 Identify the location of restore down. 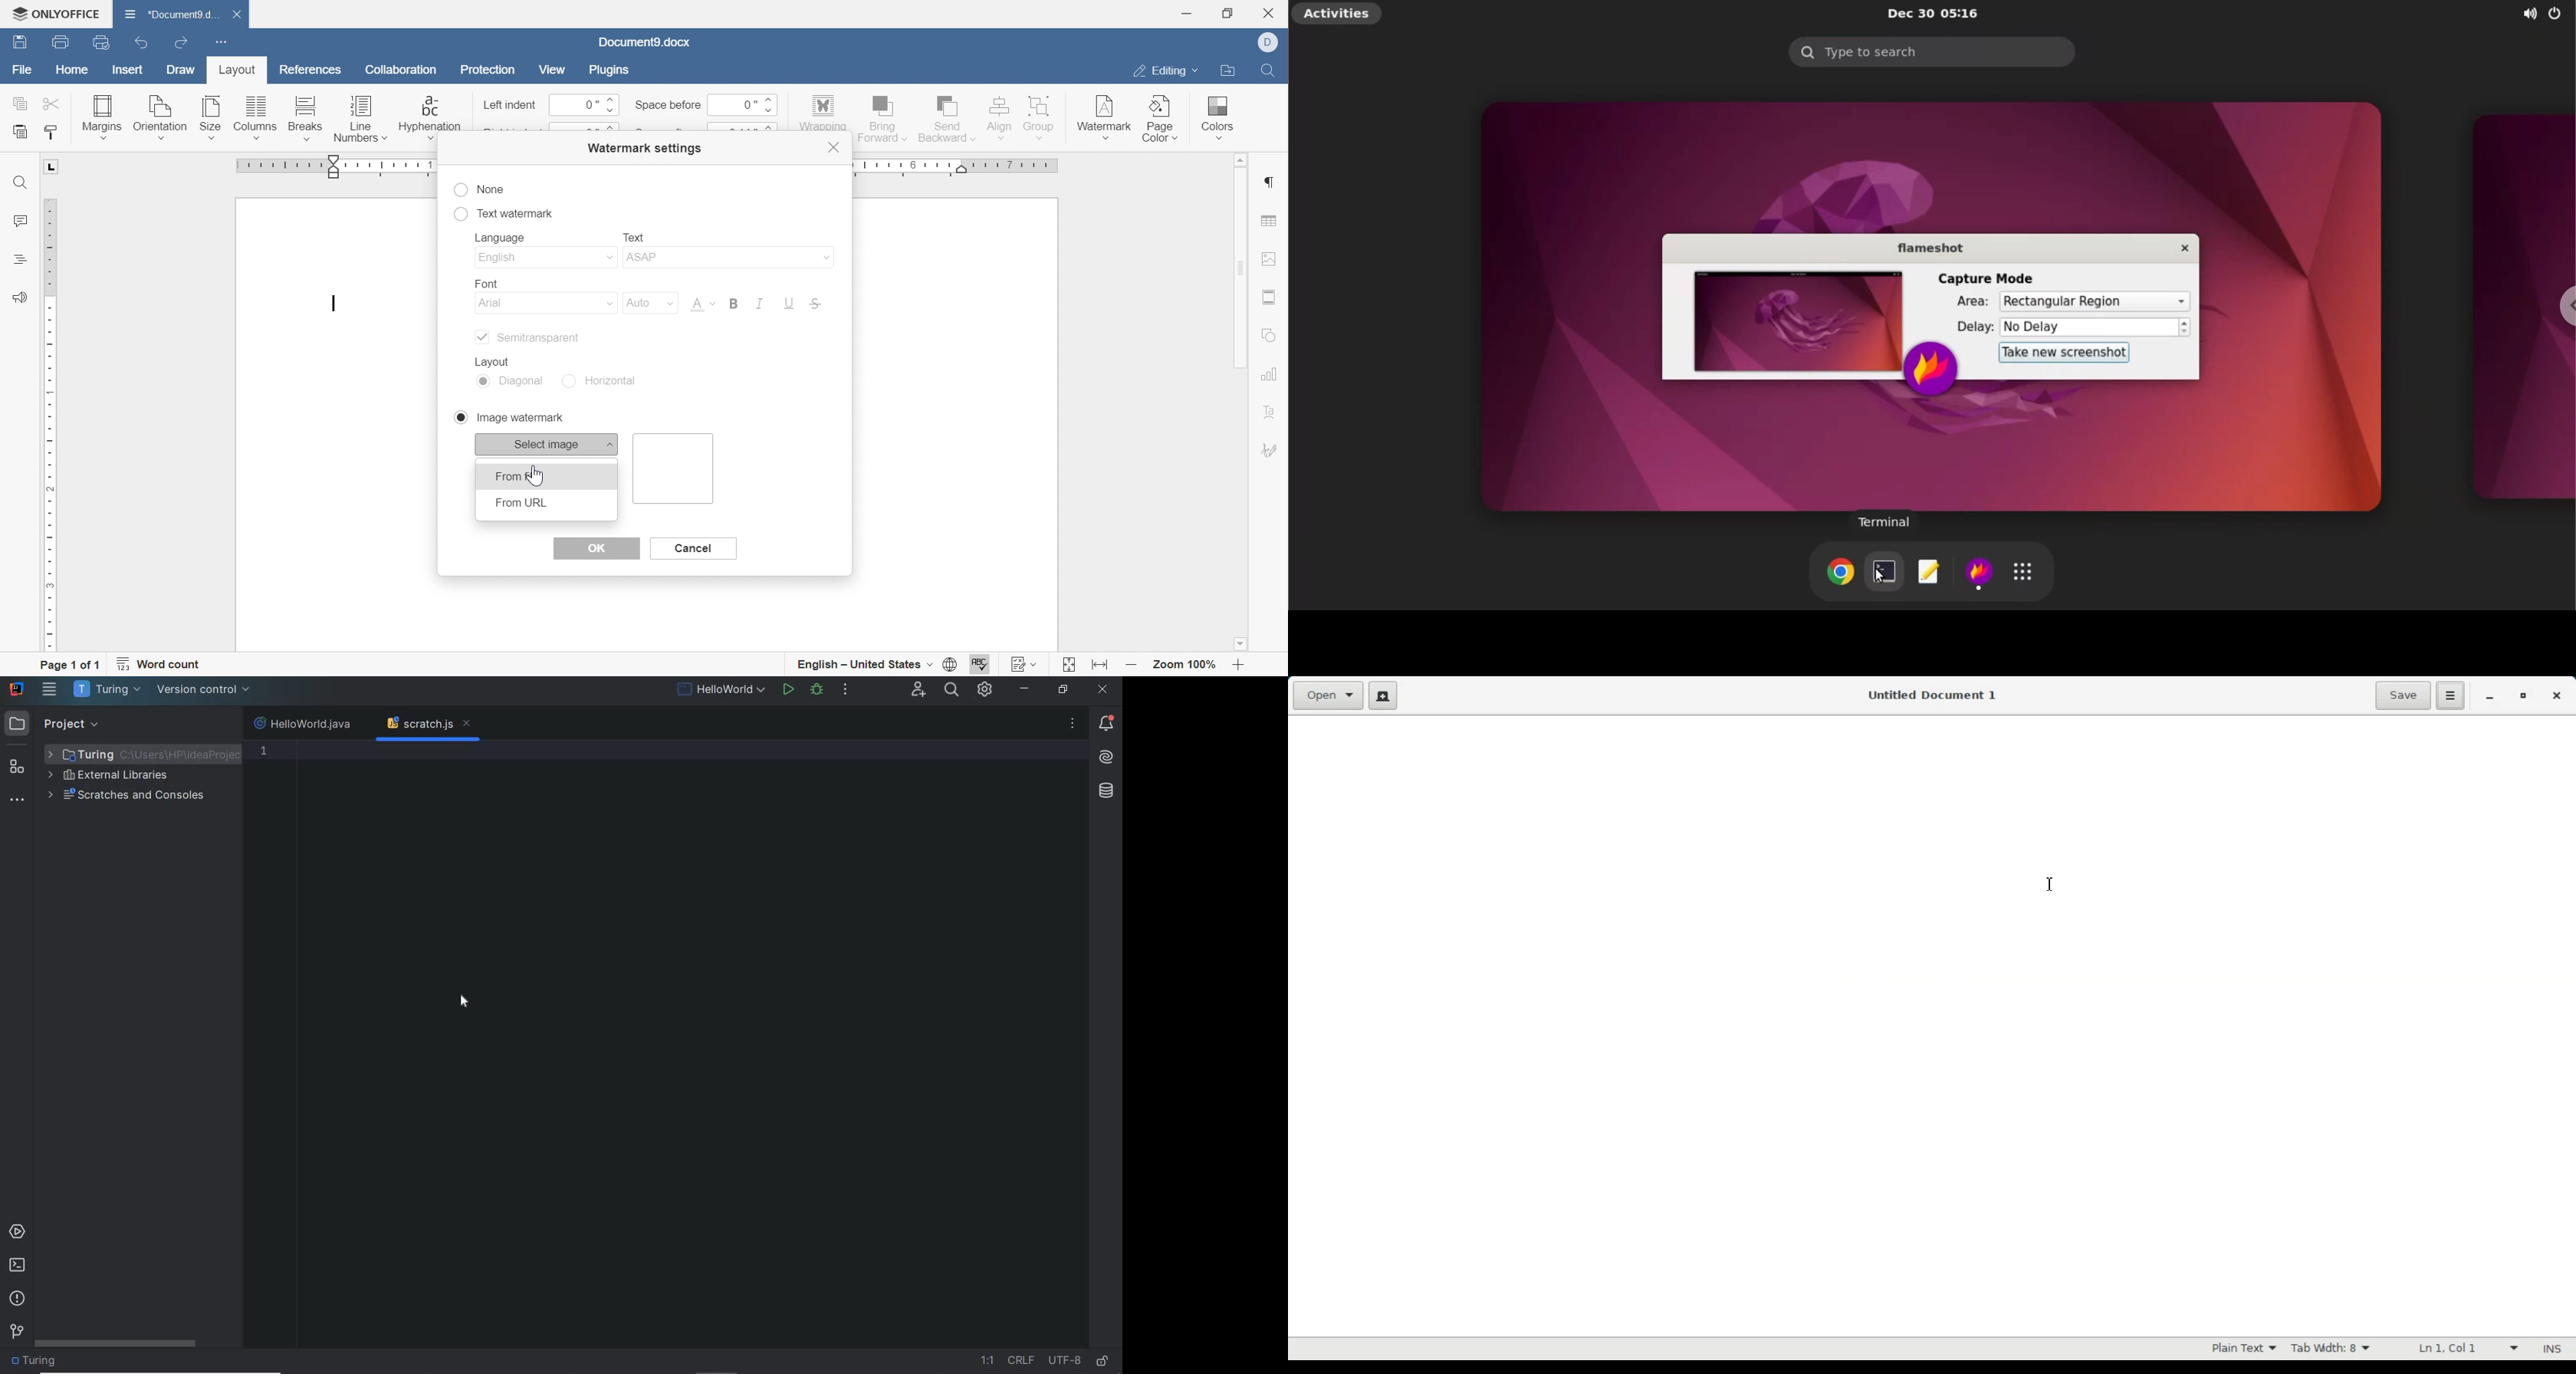
(1232, 13).